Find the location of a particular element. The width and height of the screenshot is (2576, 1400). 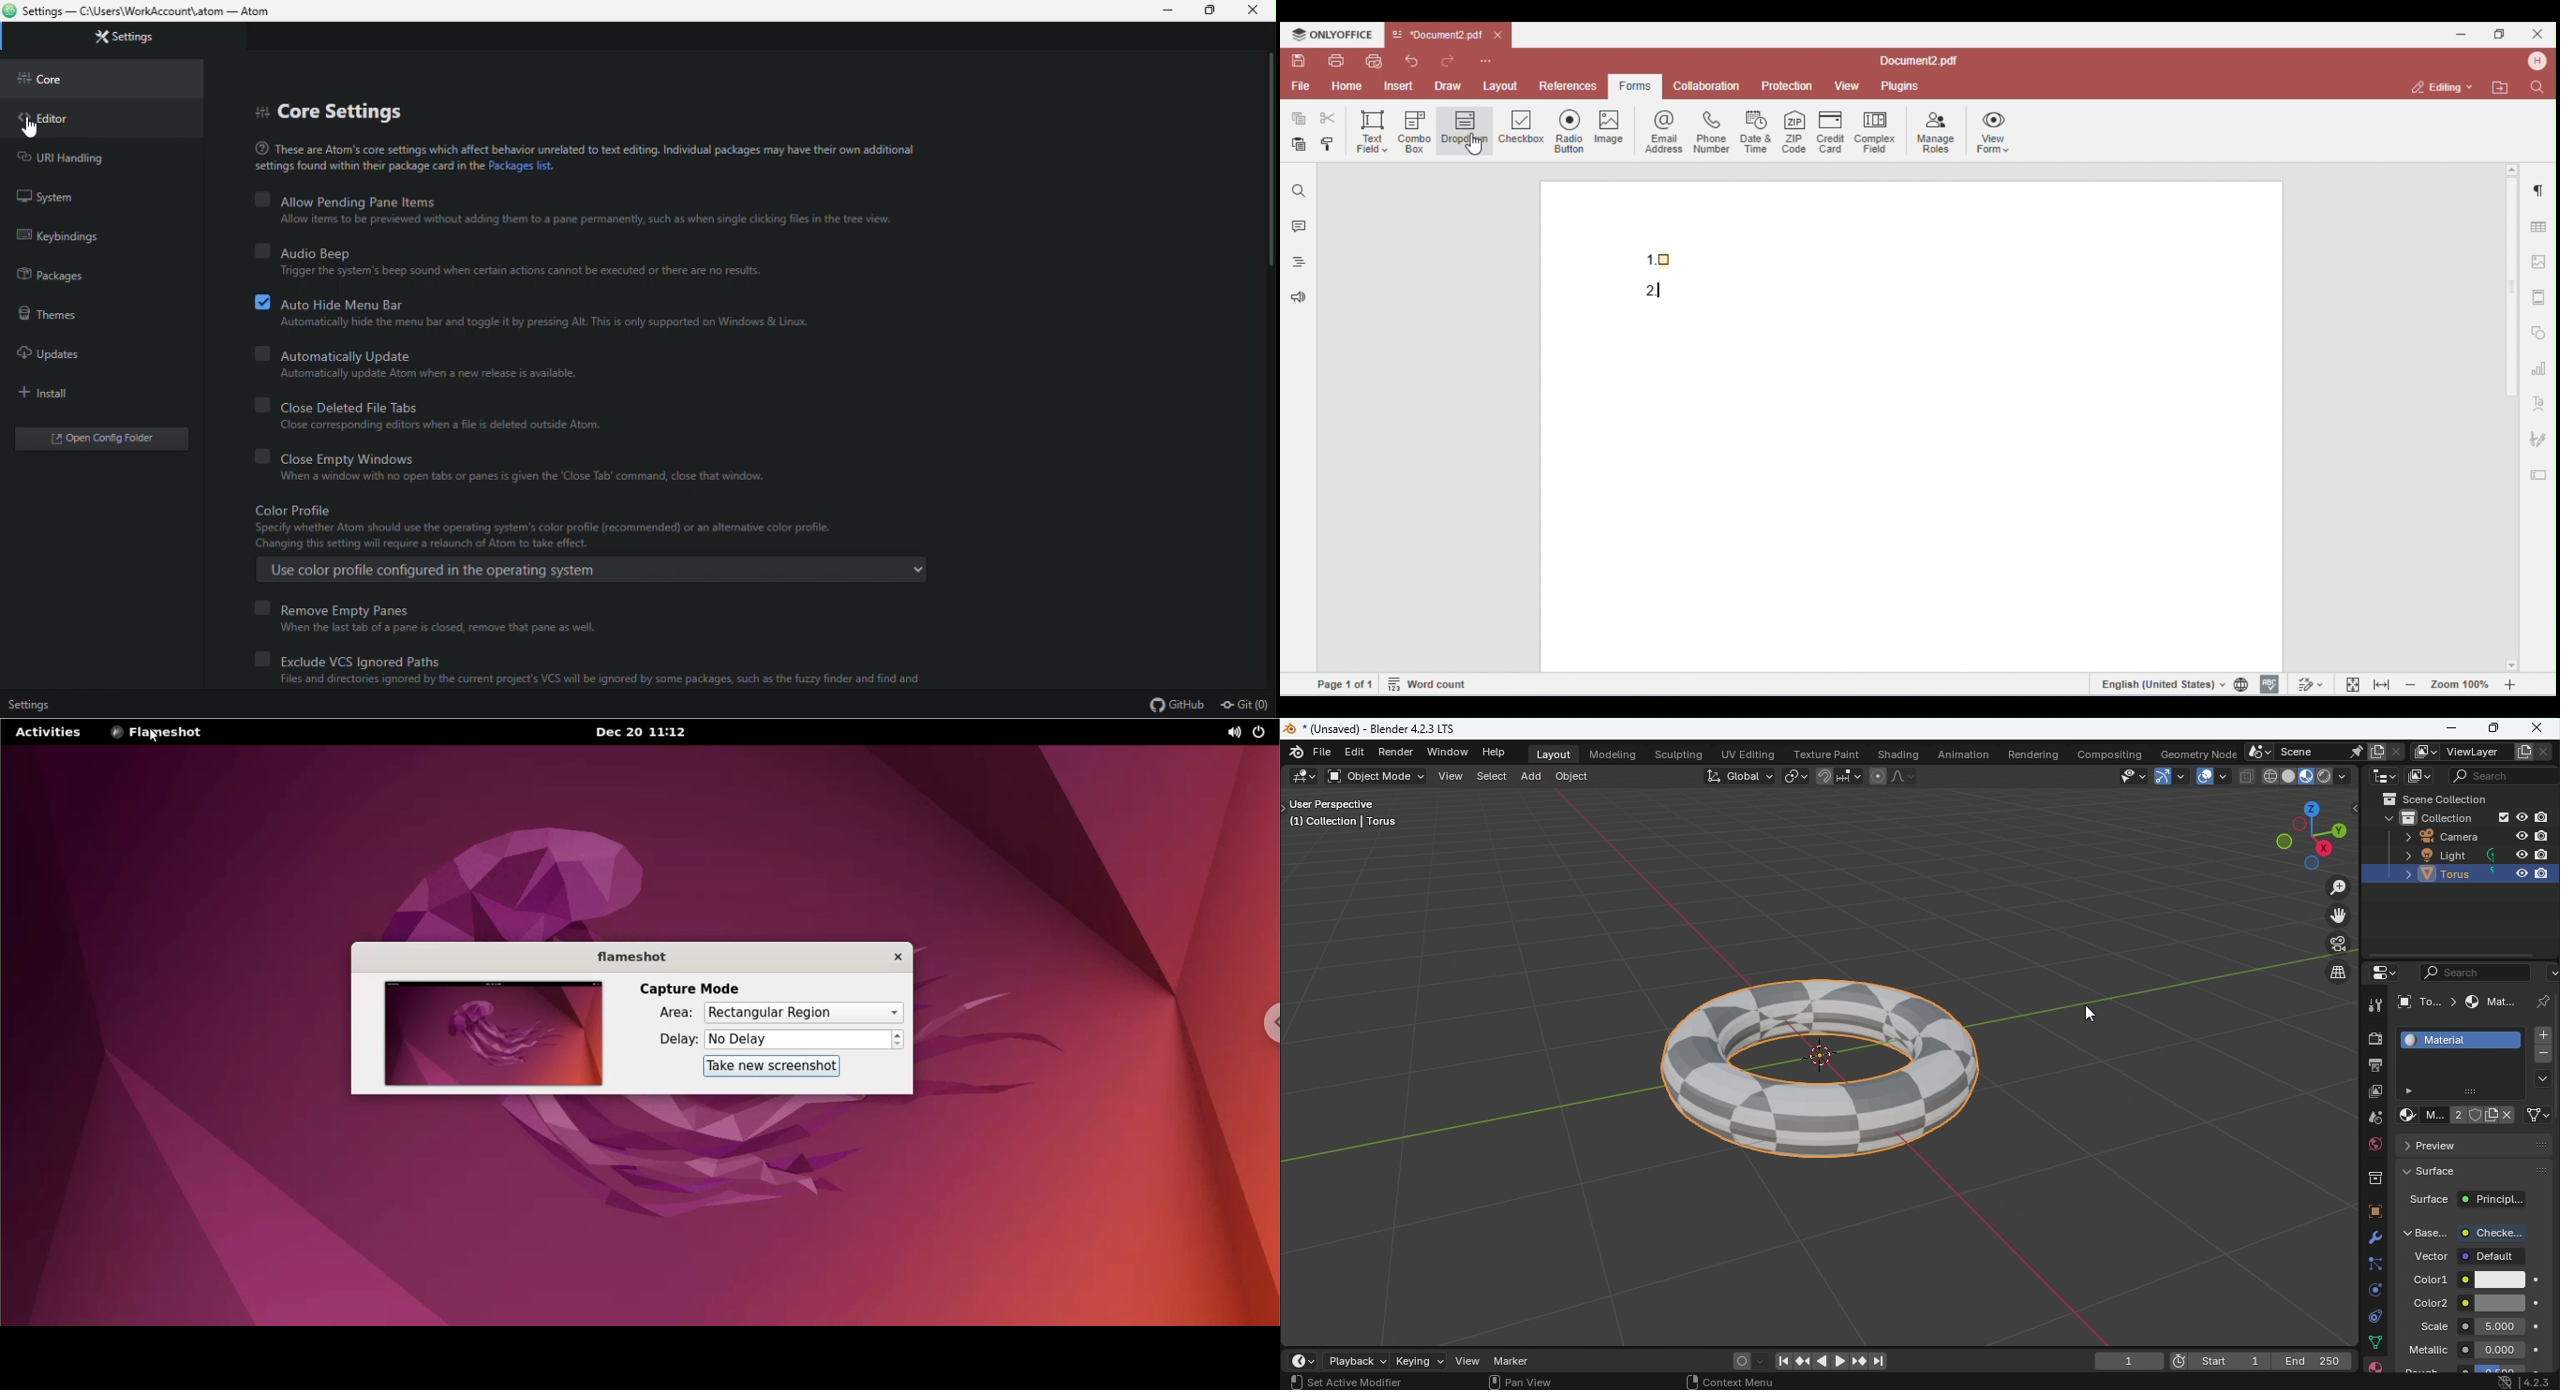

Animate property is located at coordinates (2535, 1306).